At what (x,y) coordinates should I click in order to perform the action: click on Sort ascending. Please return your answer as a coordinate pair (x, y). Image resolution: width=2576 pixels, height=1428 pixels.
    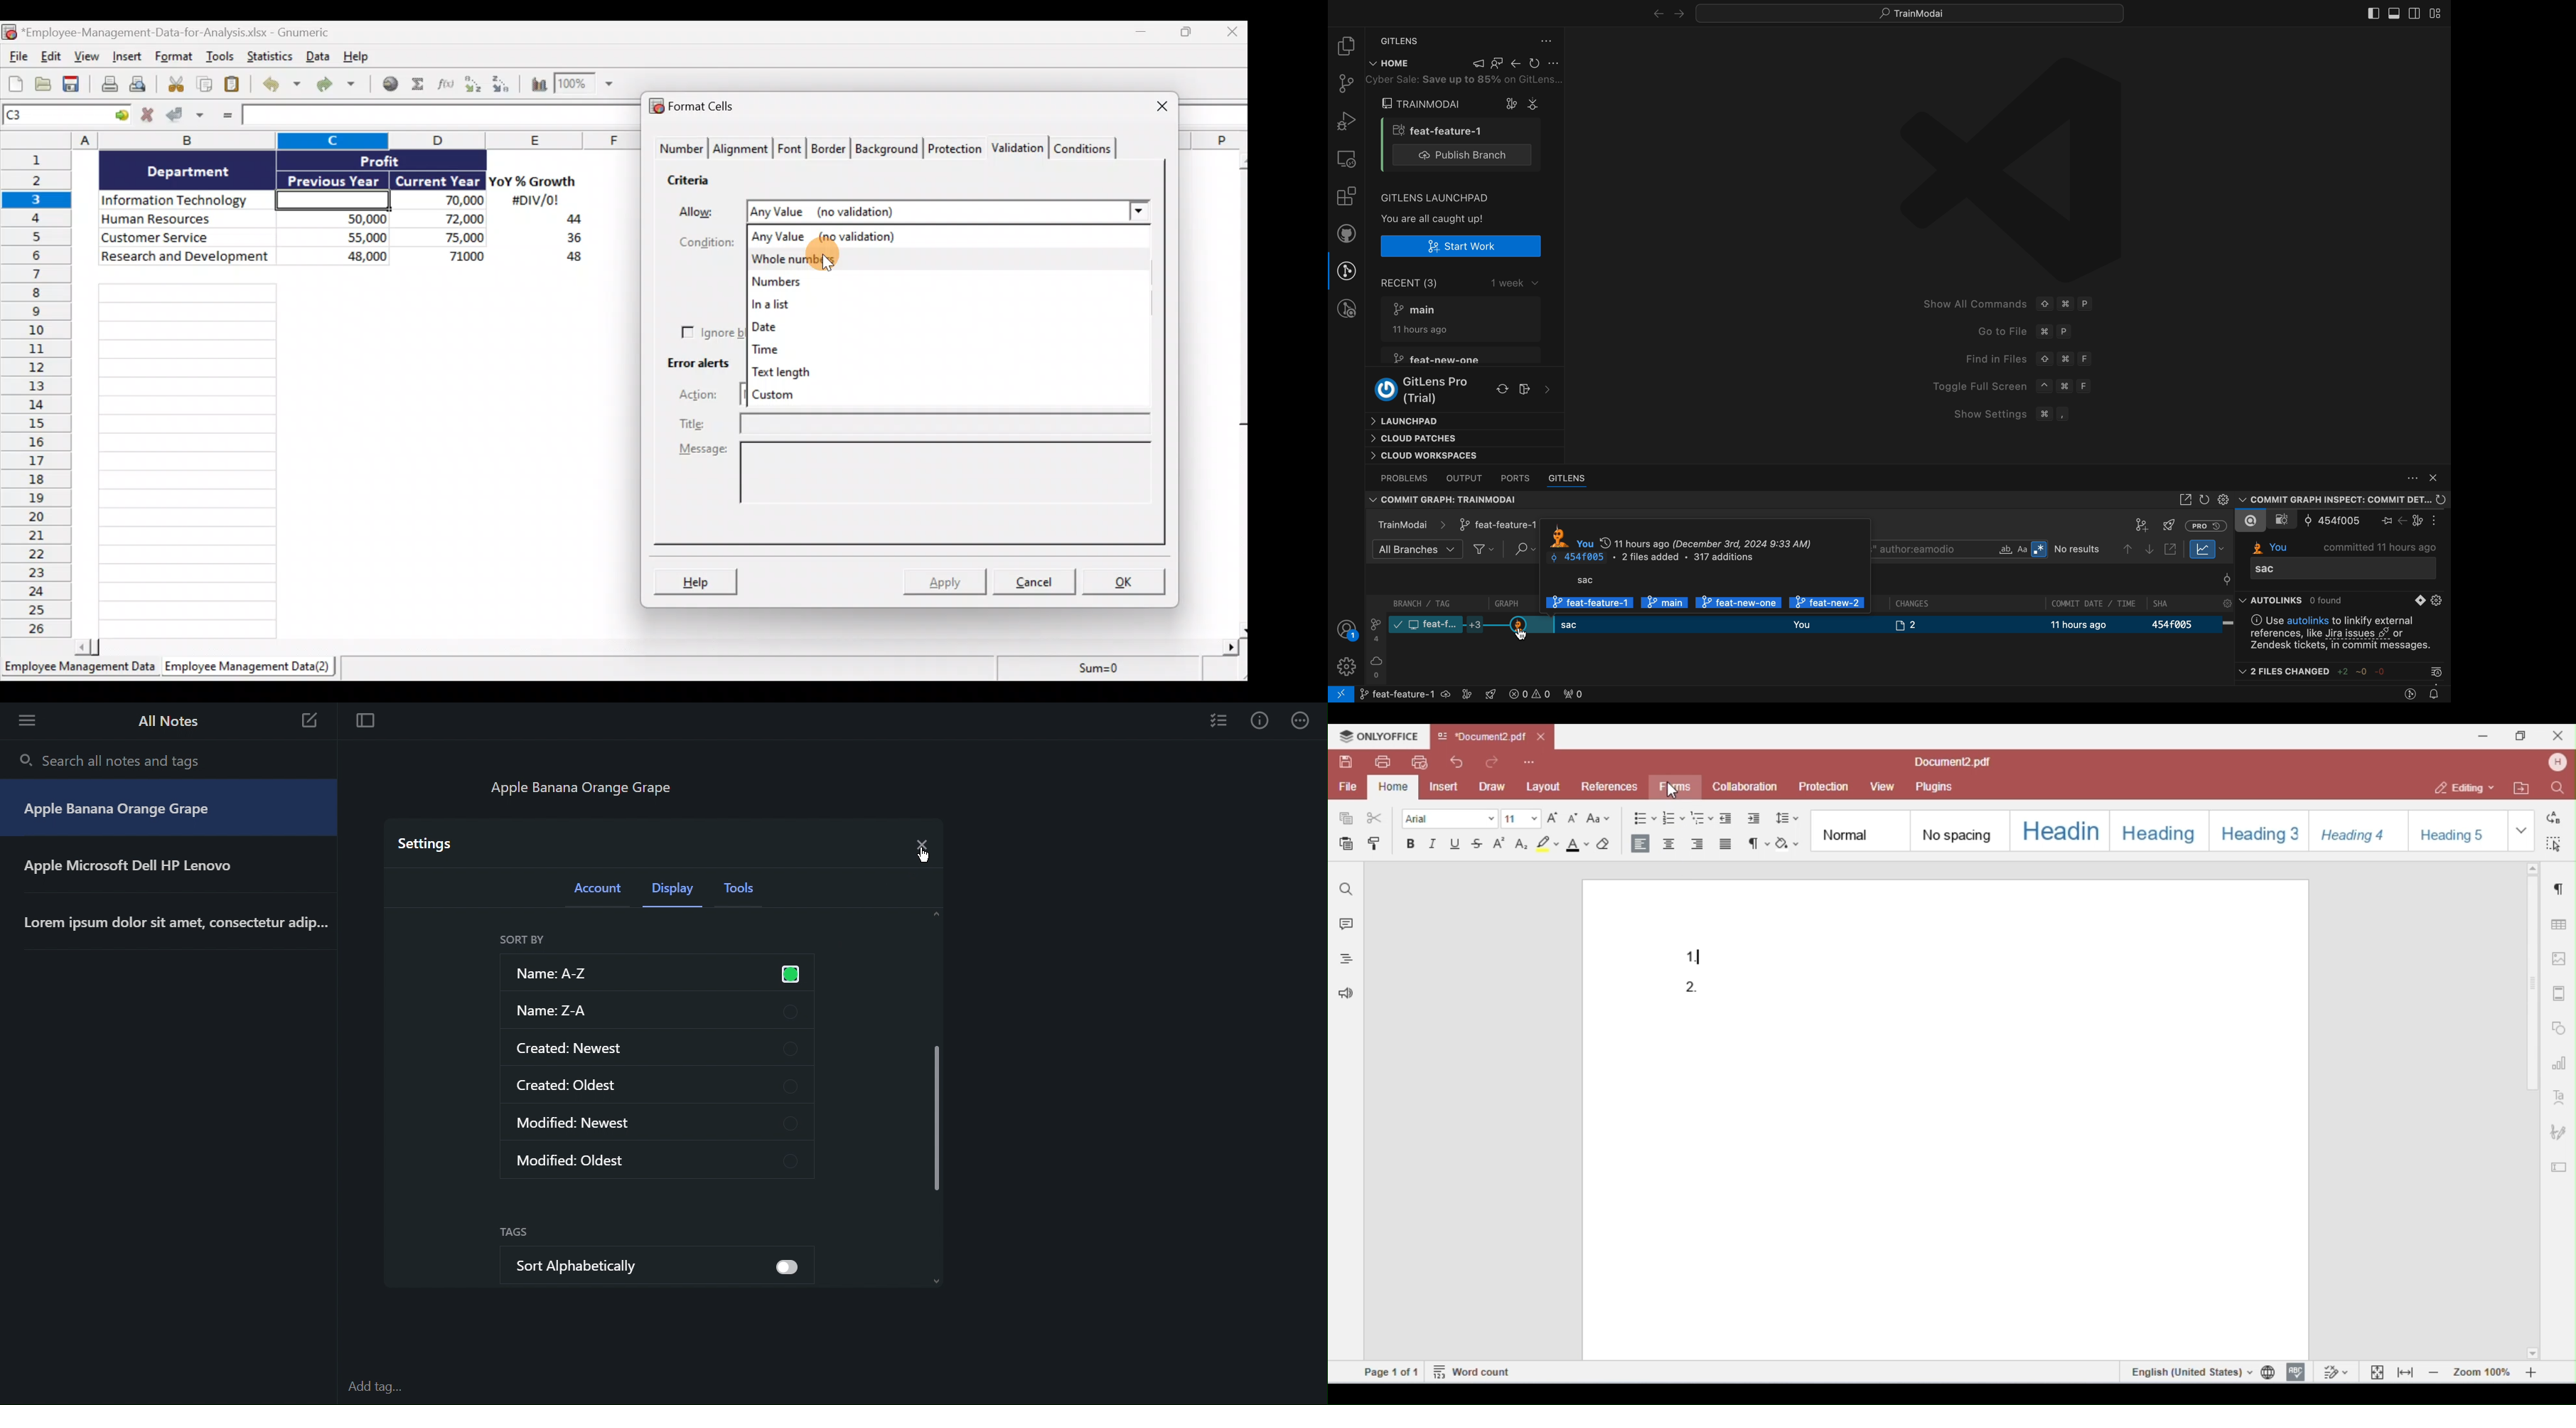
    Looking at the image, I should click on (473, 84).